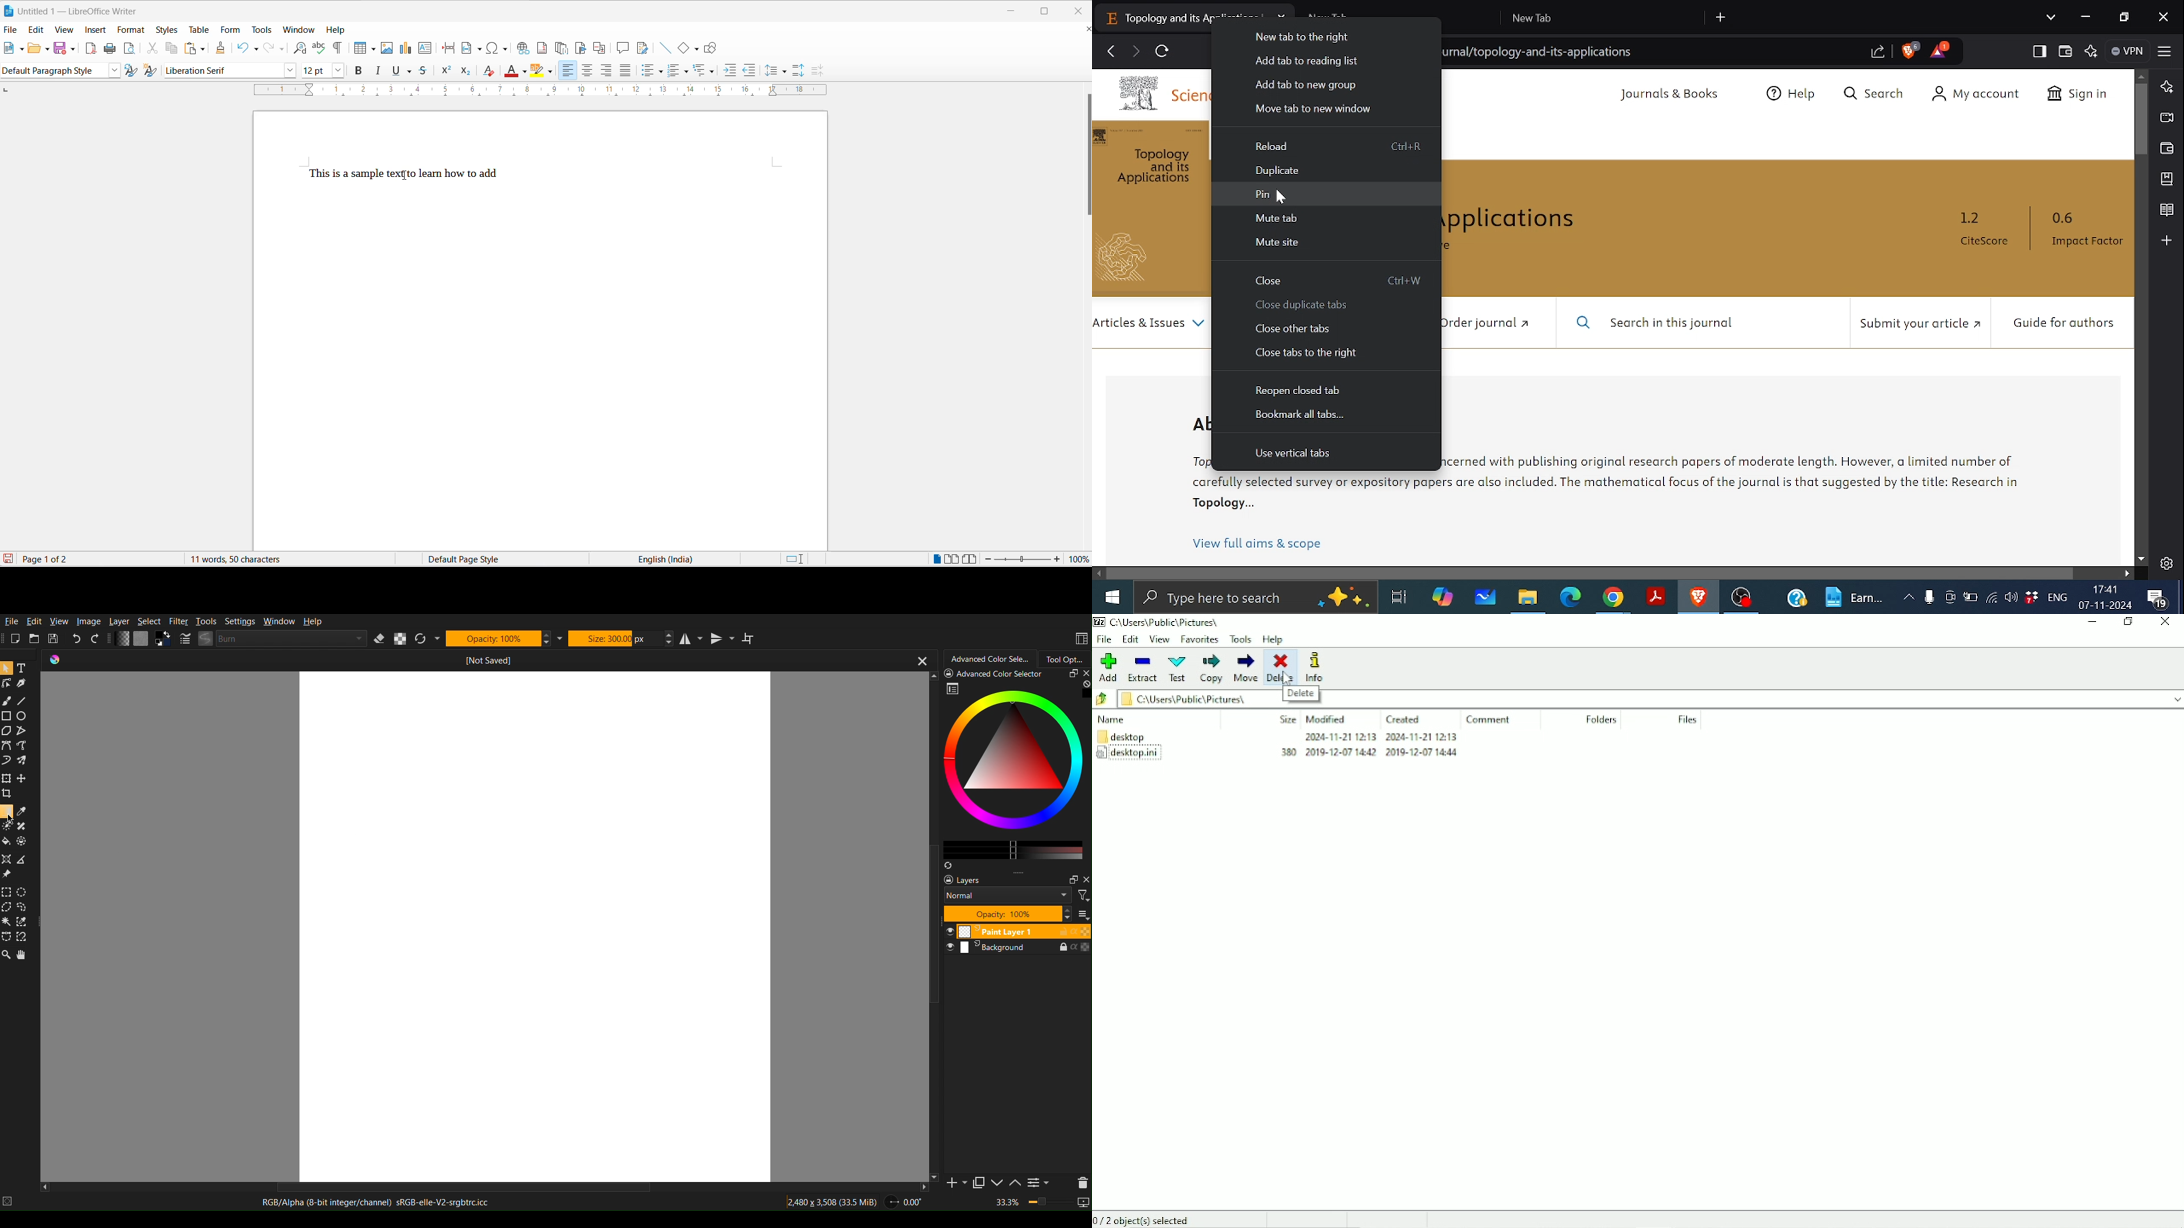 The height and width of the screenshot is (1232, 2184). Describe the element at coordinates (1078, 9) in the screenshot. I see `close` at that location.